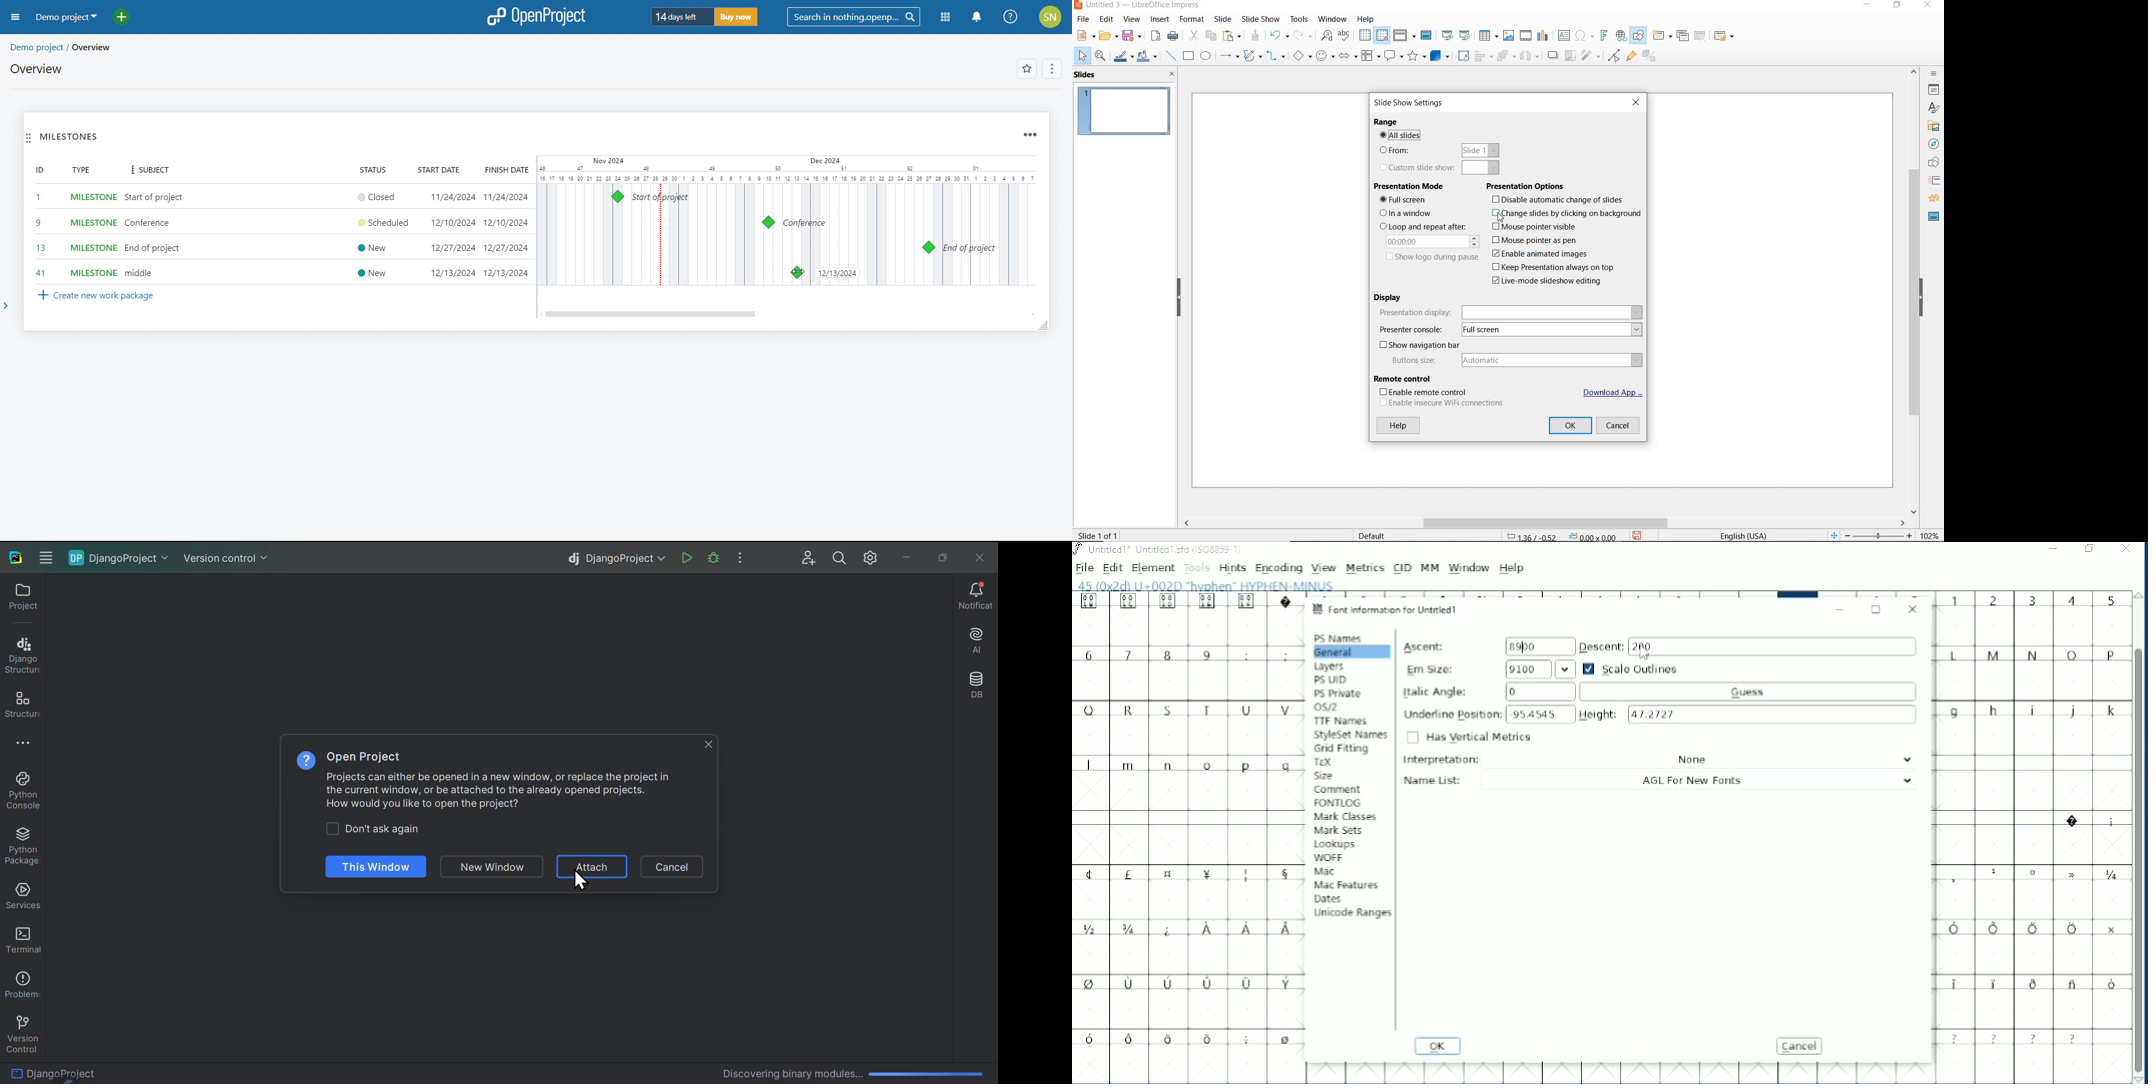 The image size is (2156, 1092). Describe the element at coordinates (2126, 551) in the screenshot. I see `Close` at that location.